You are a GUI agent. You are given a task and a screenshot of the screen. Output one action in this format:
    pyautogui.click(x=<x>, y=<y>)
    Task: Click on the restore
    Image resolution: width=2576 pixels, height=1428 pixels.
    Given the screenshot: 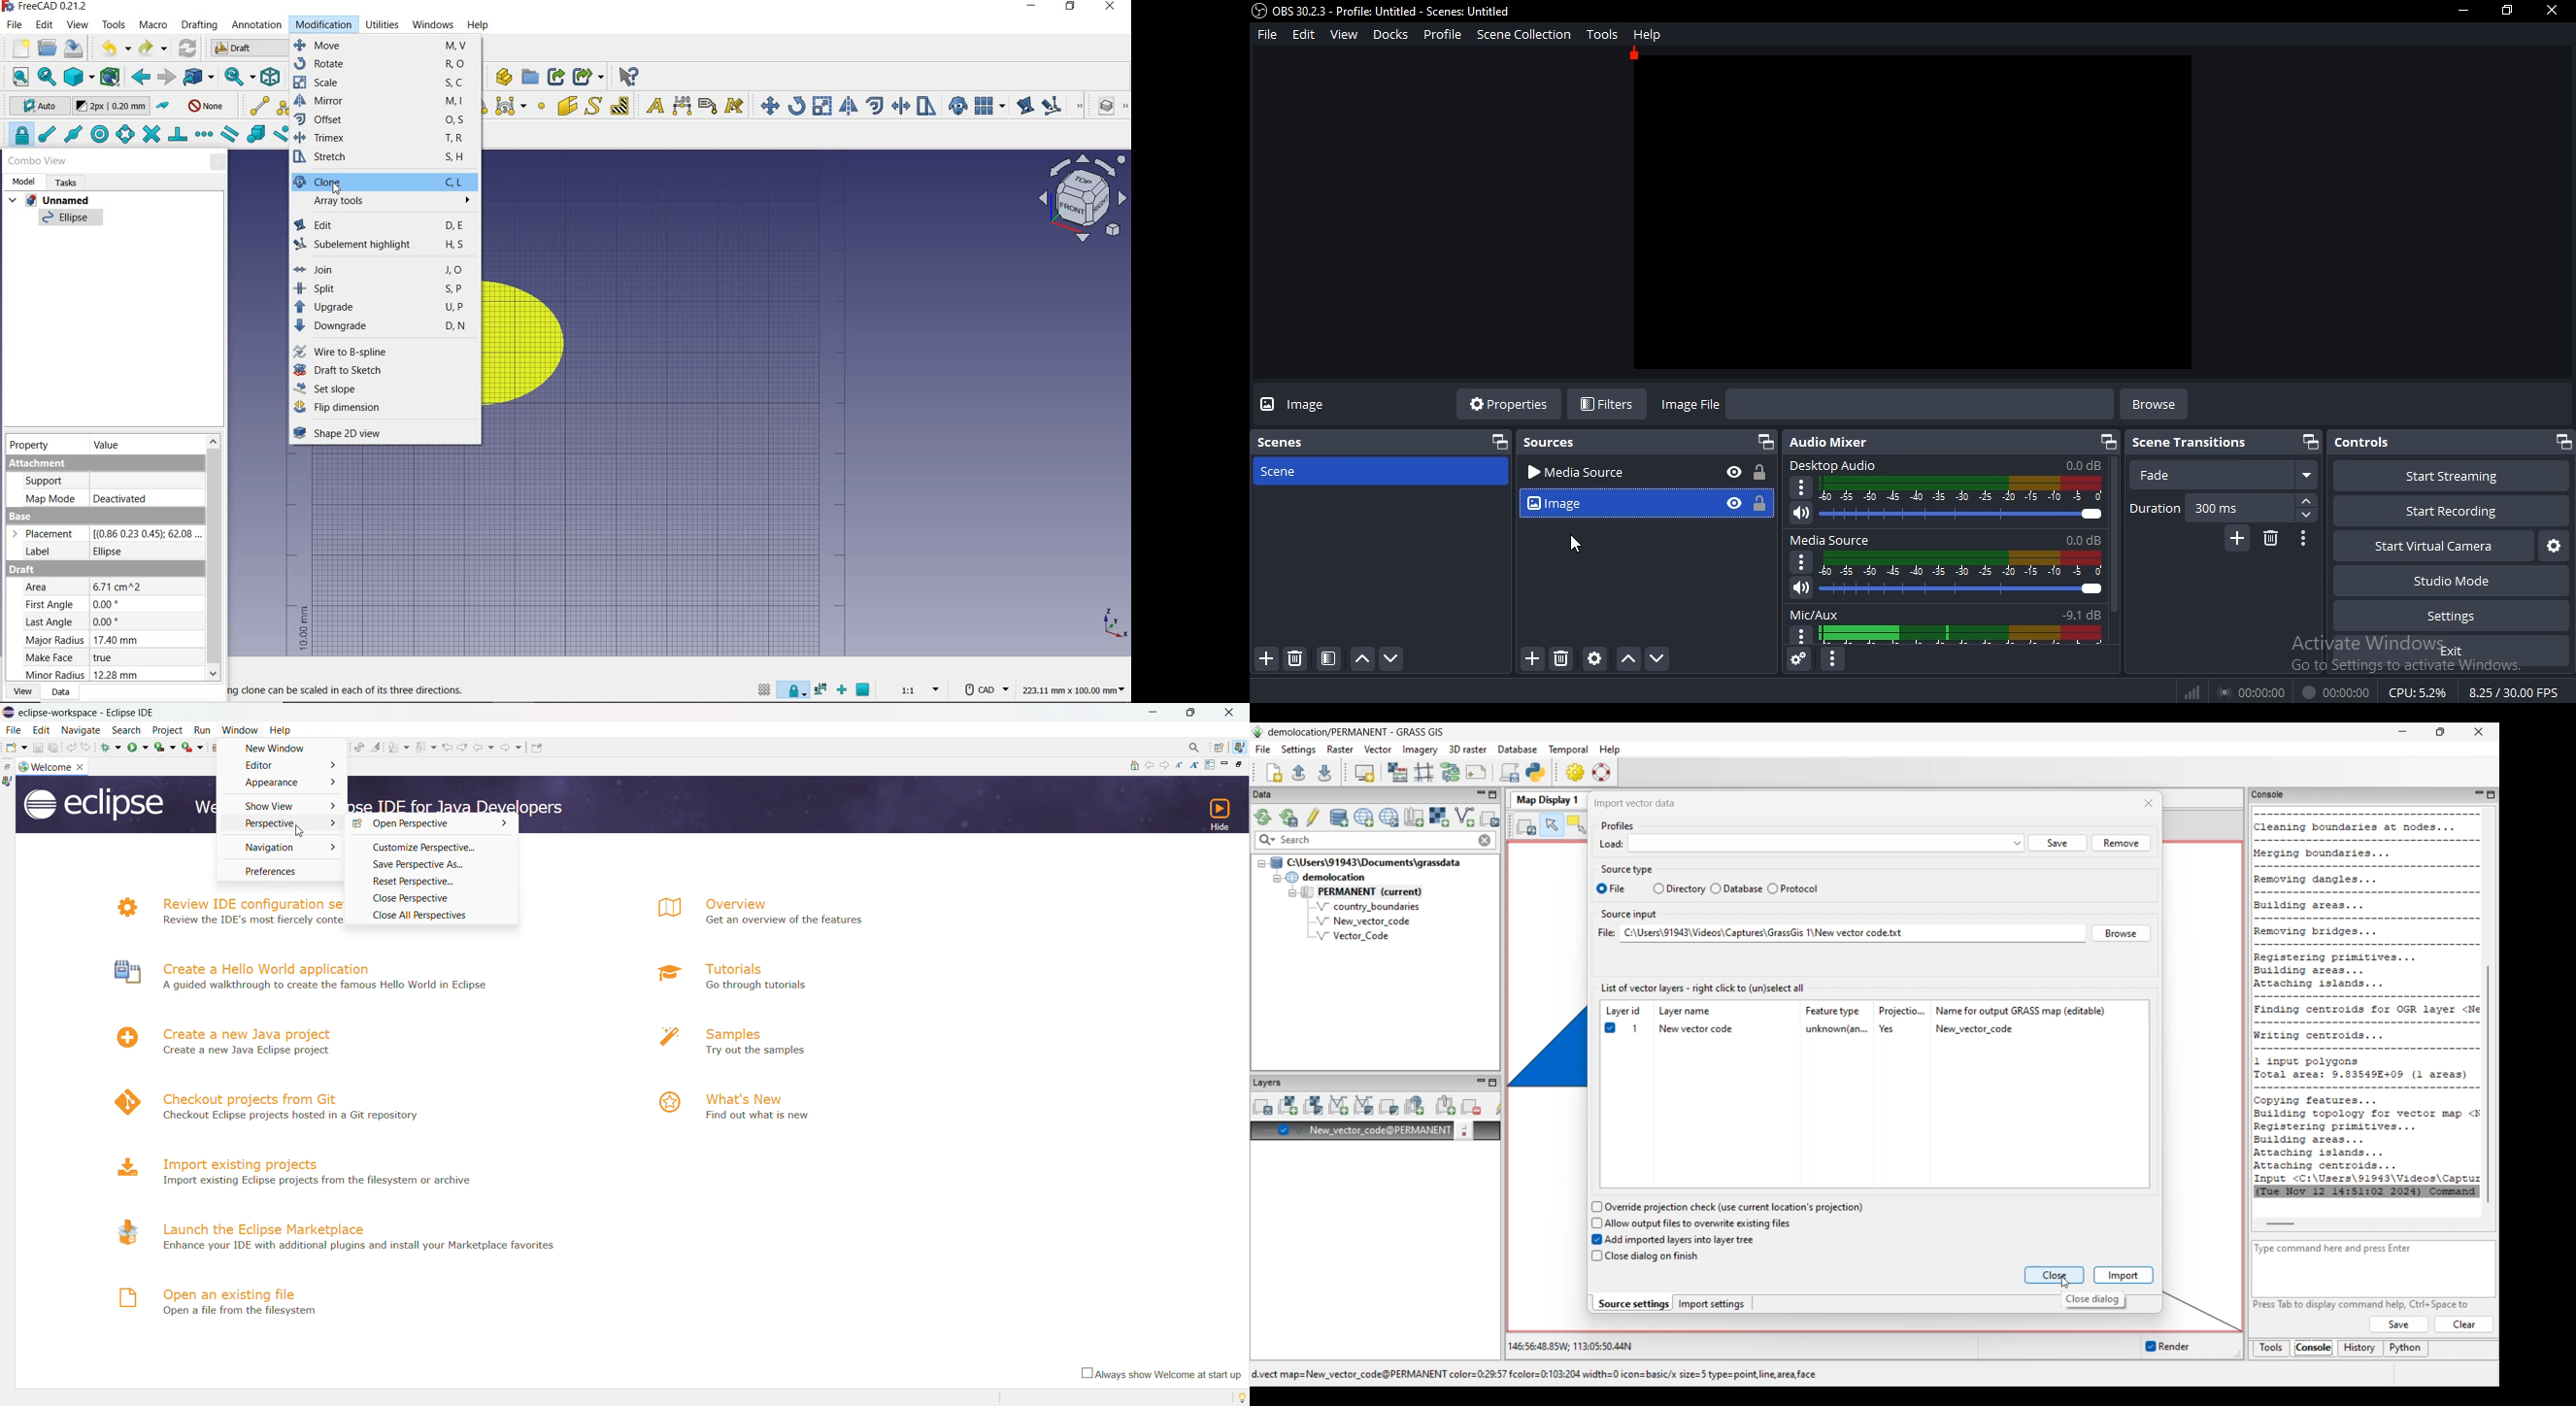 What is the action you would take?
    pyautogui.click(x=2565, y=441)
    